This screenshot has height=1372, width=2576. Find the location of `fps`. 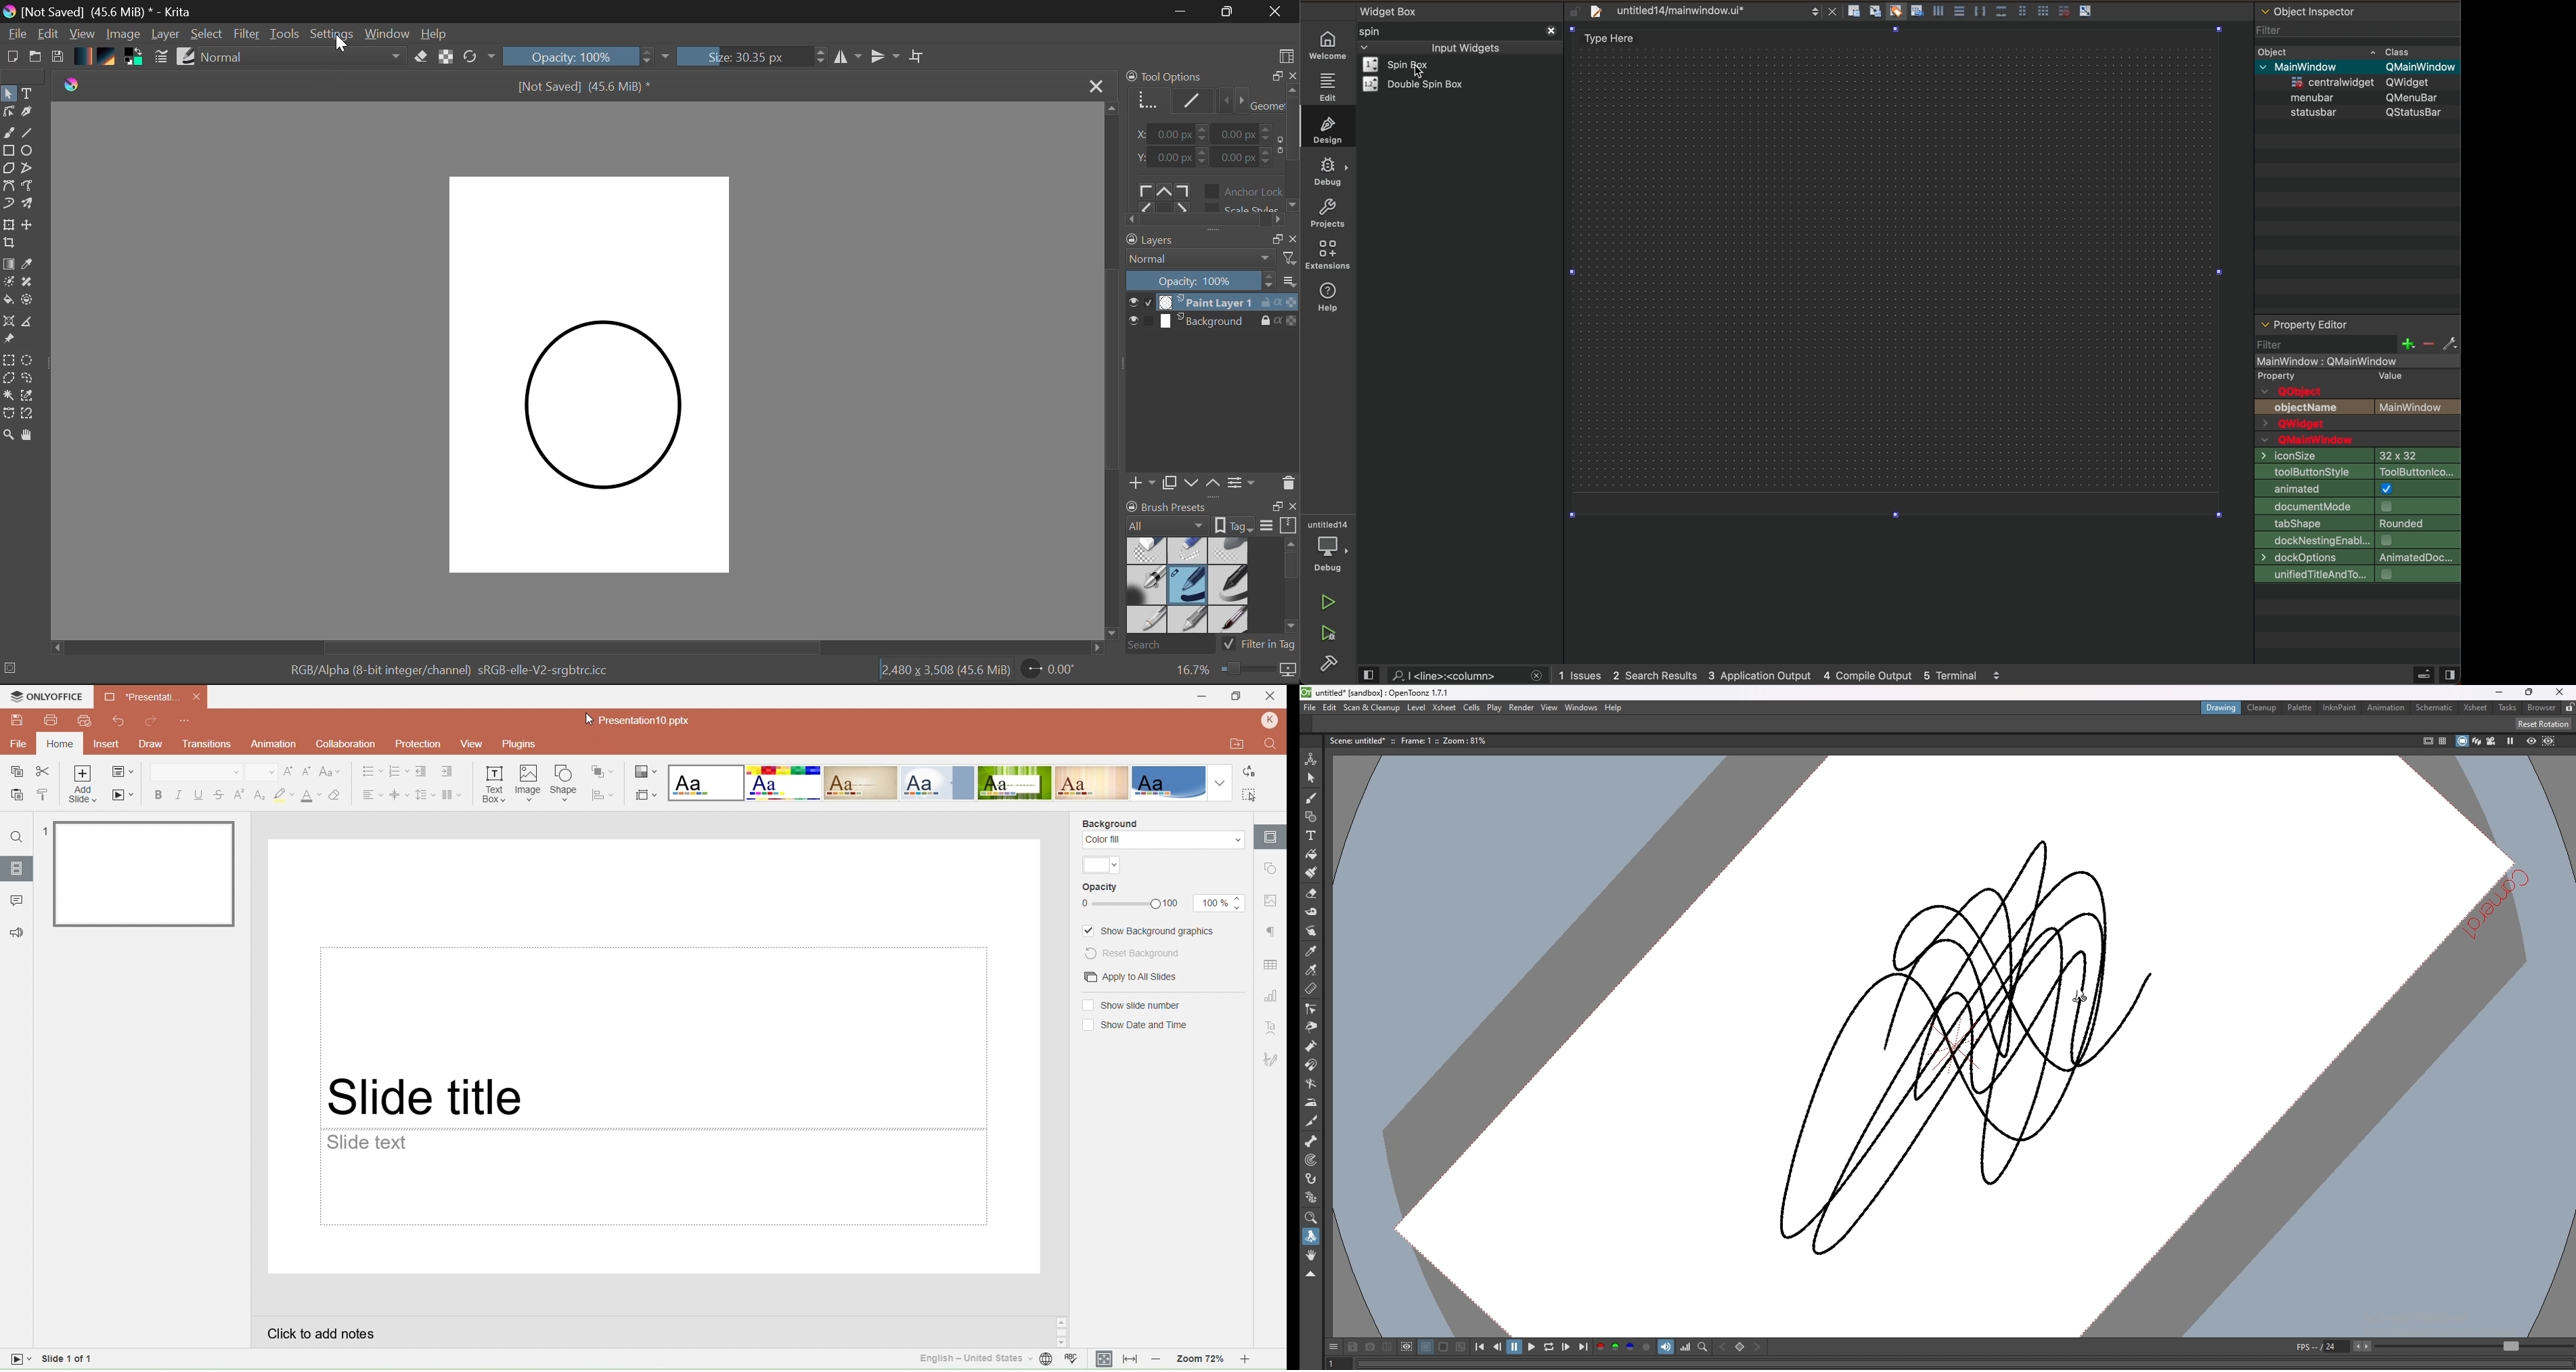

fps is located at coordinates (2332, 1347).